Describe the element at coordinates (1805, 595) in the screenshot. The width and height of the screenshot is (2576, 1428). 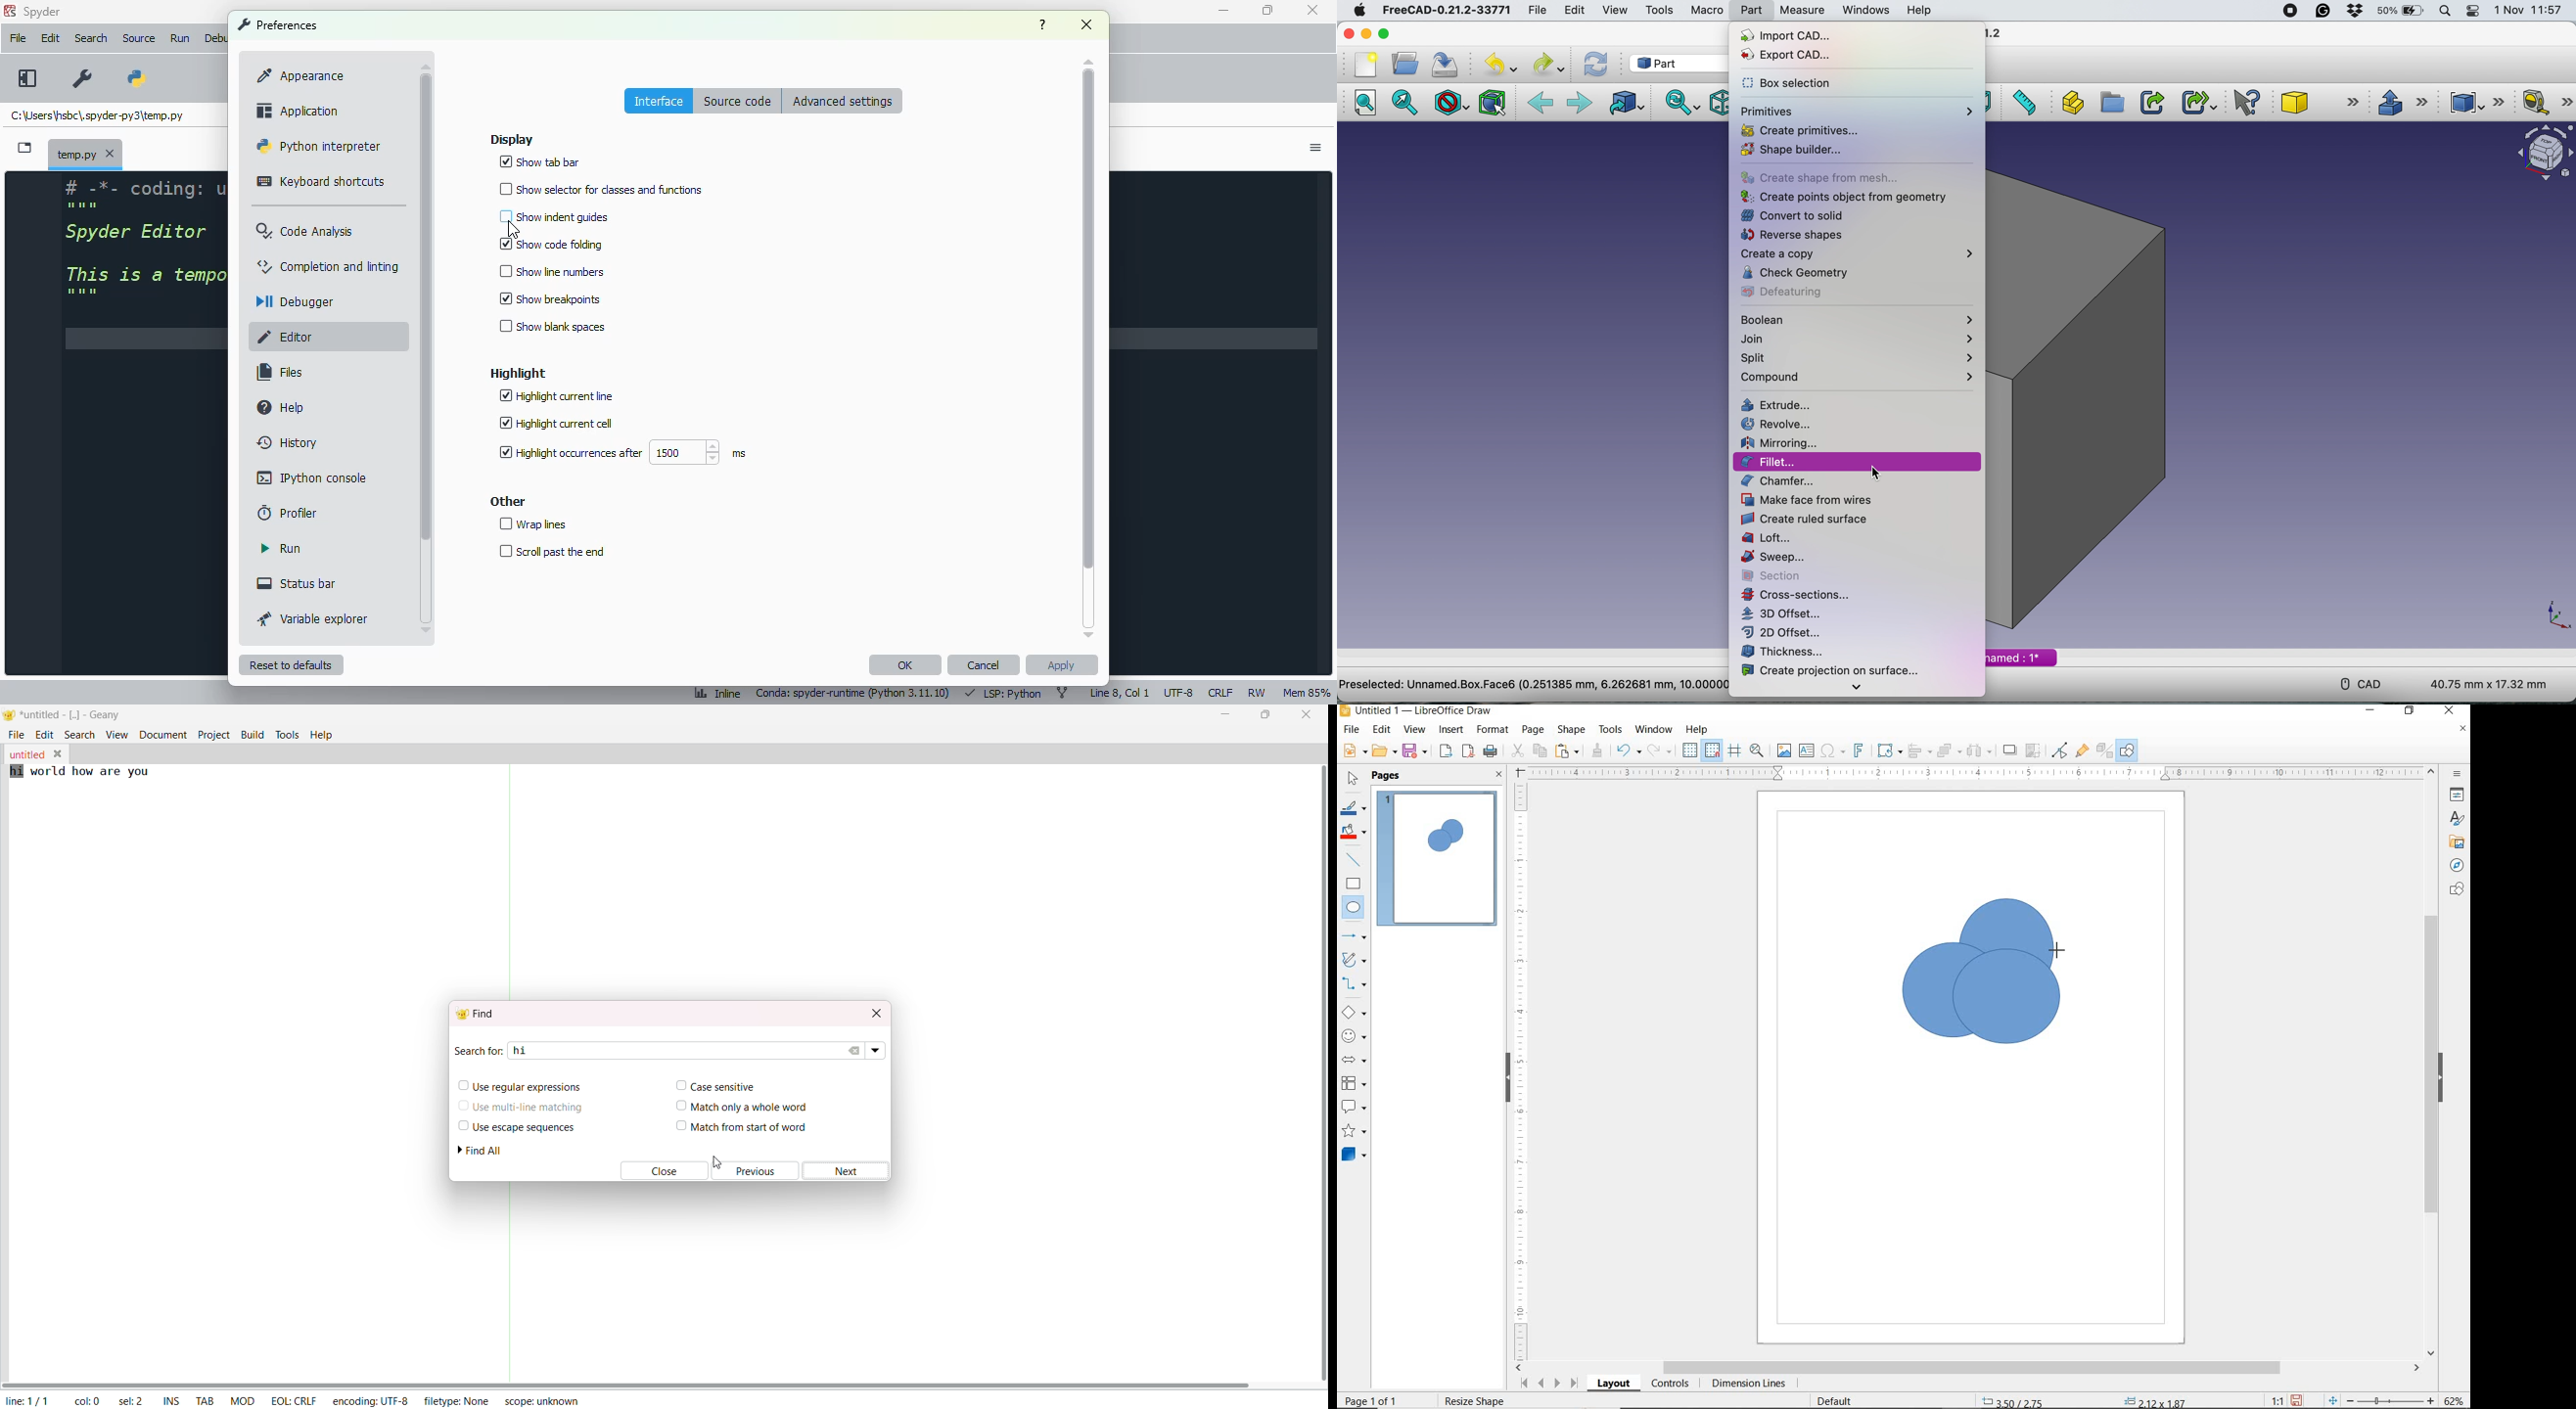
I see `cross sections` at that location.